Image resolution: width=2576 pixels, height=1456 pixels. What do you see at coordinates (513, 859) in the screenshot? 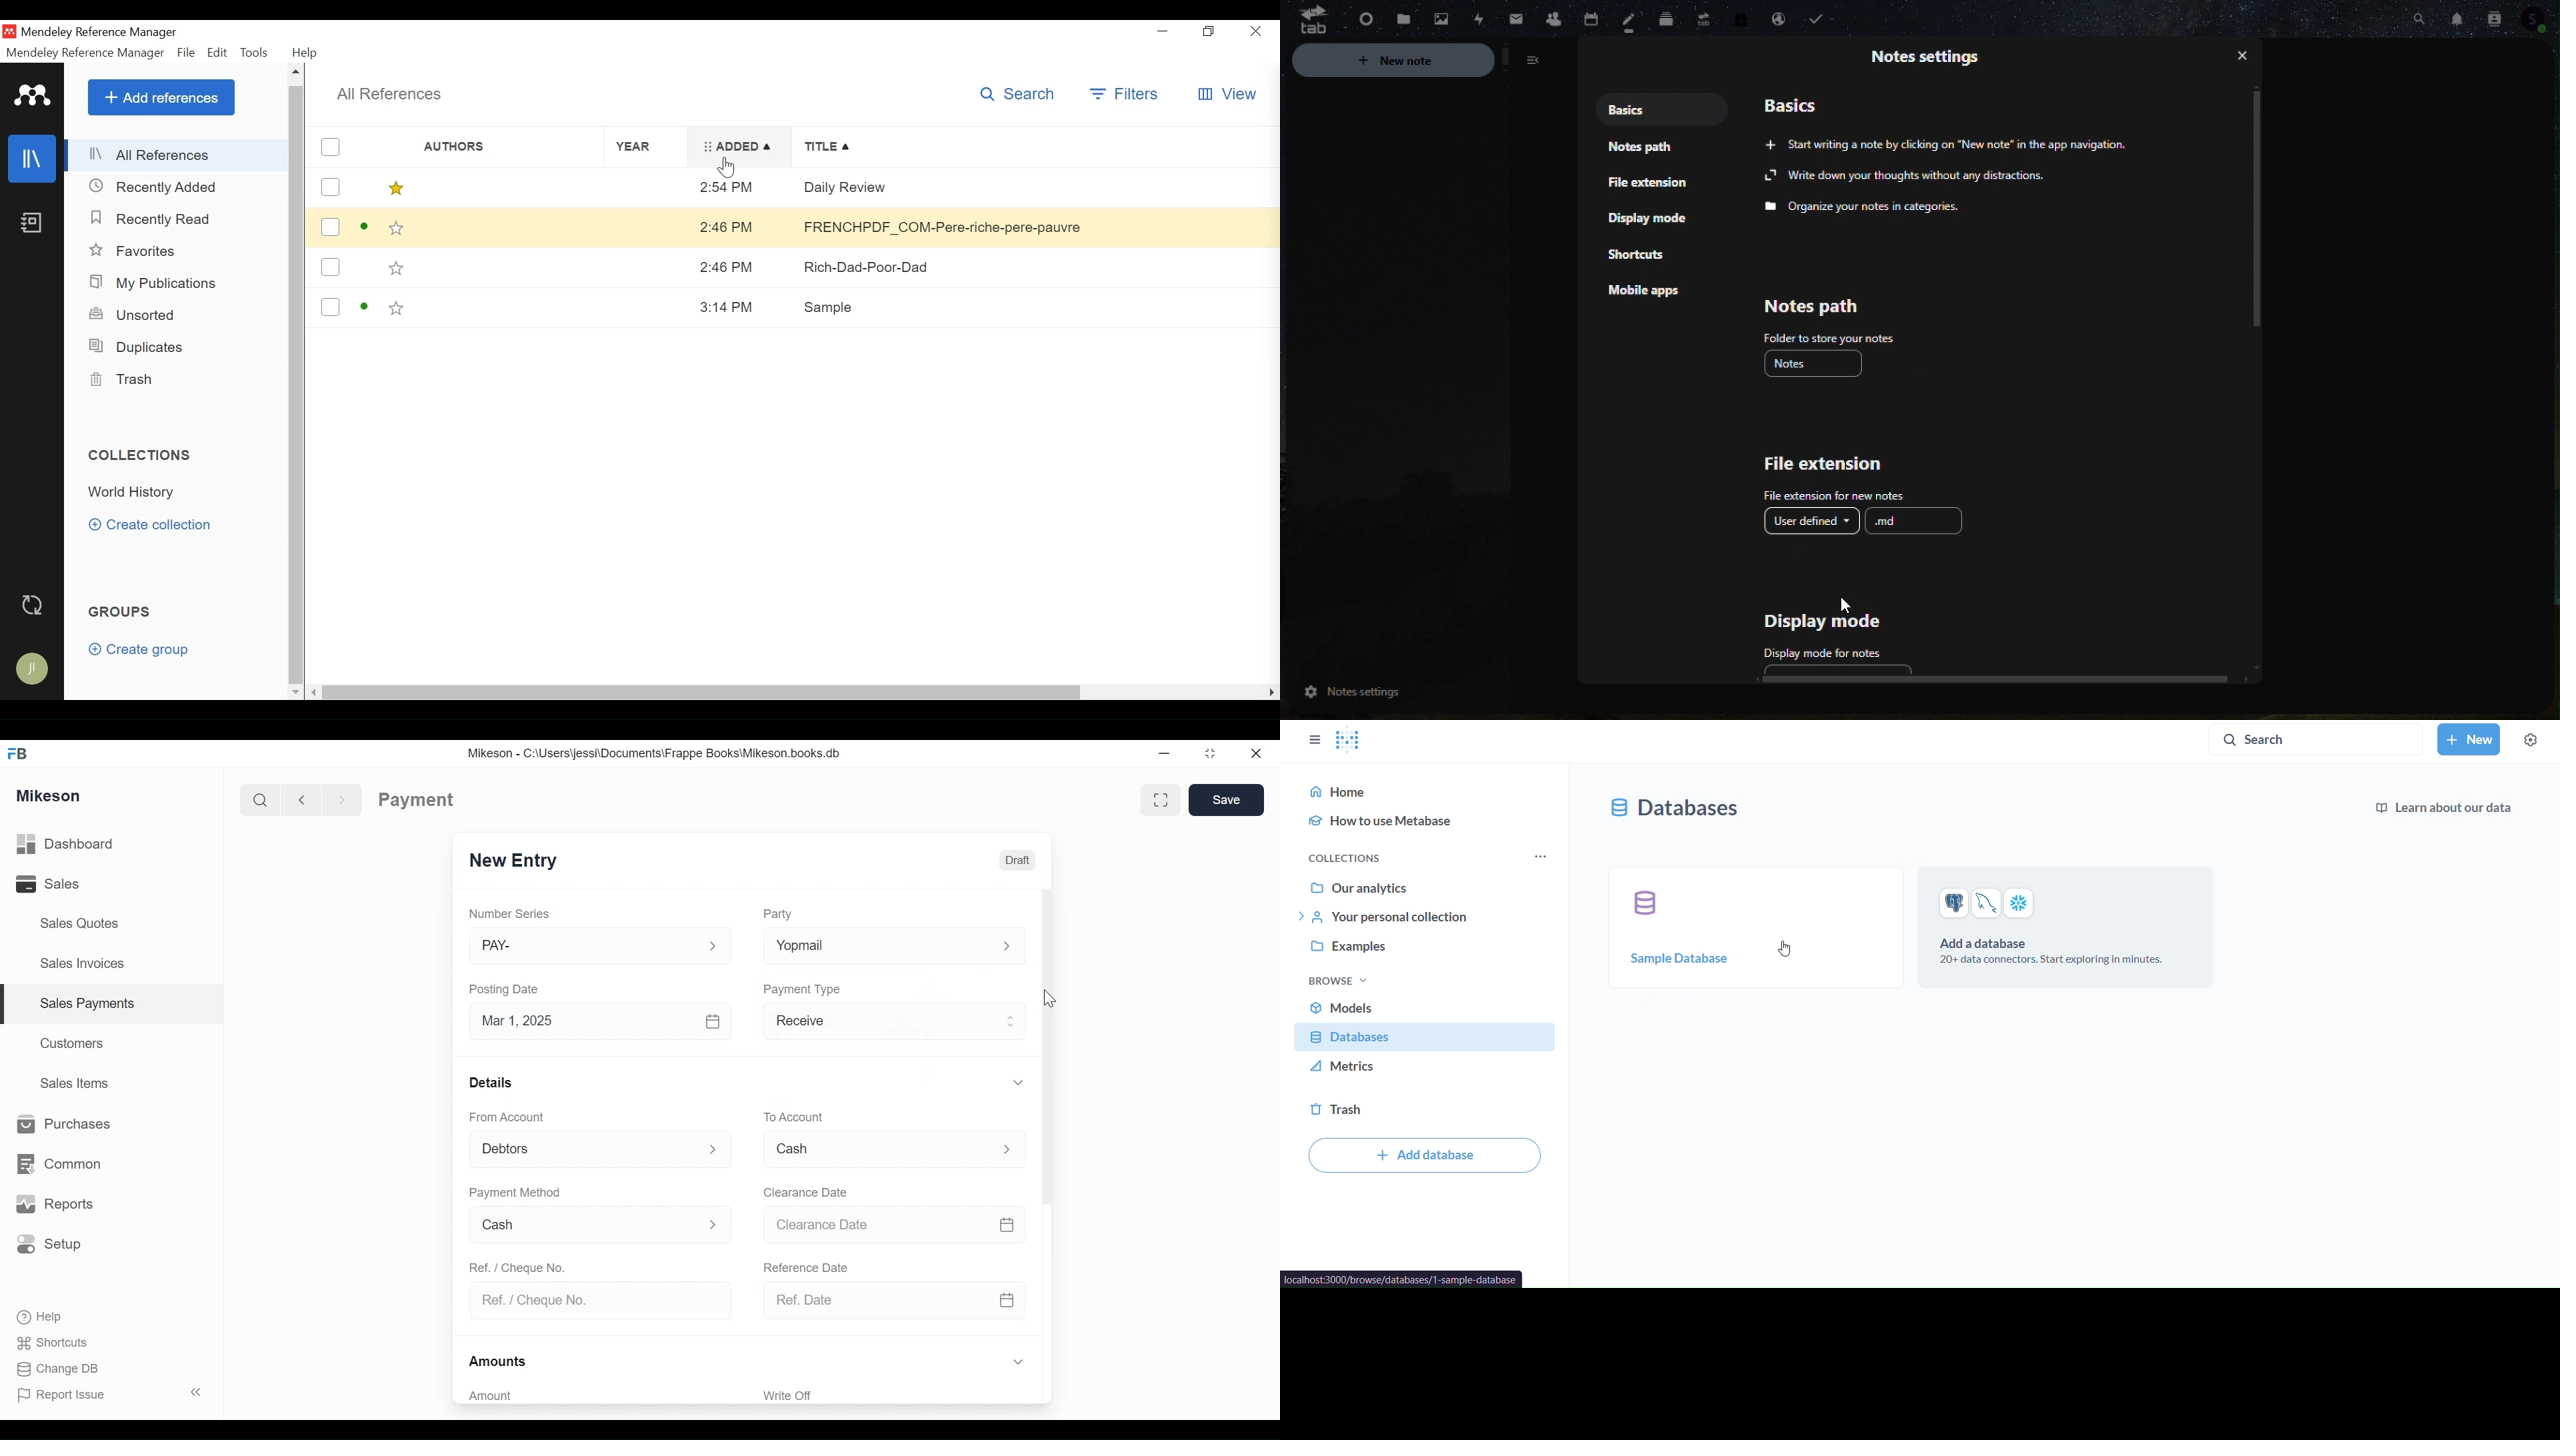
I see `New Entry` at bounding box center [513, 859].